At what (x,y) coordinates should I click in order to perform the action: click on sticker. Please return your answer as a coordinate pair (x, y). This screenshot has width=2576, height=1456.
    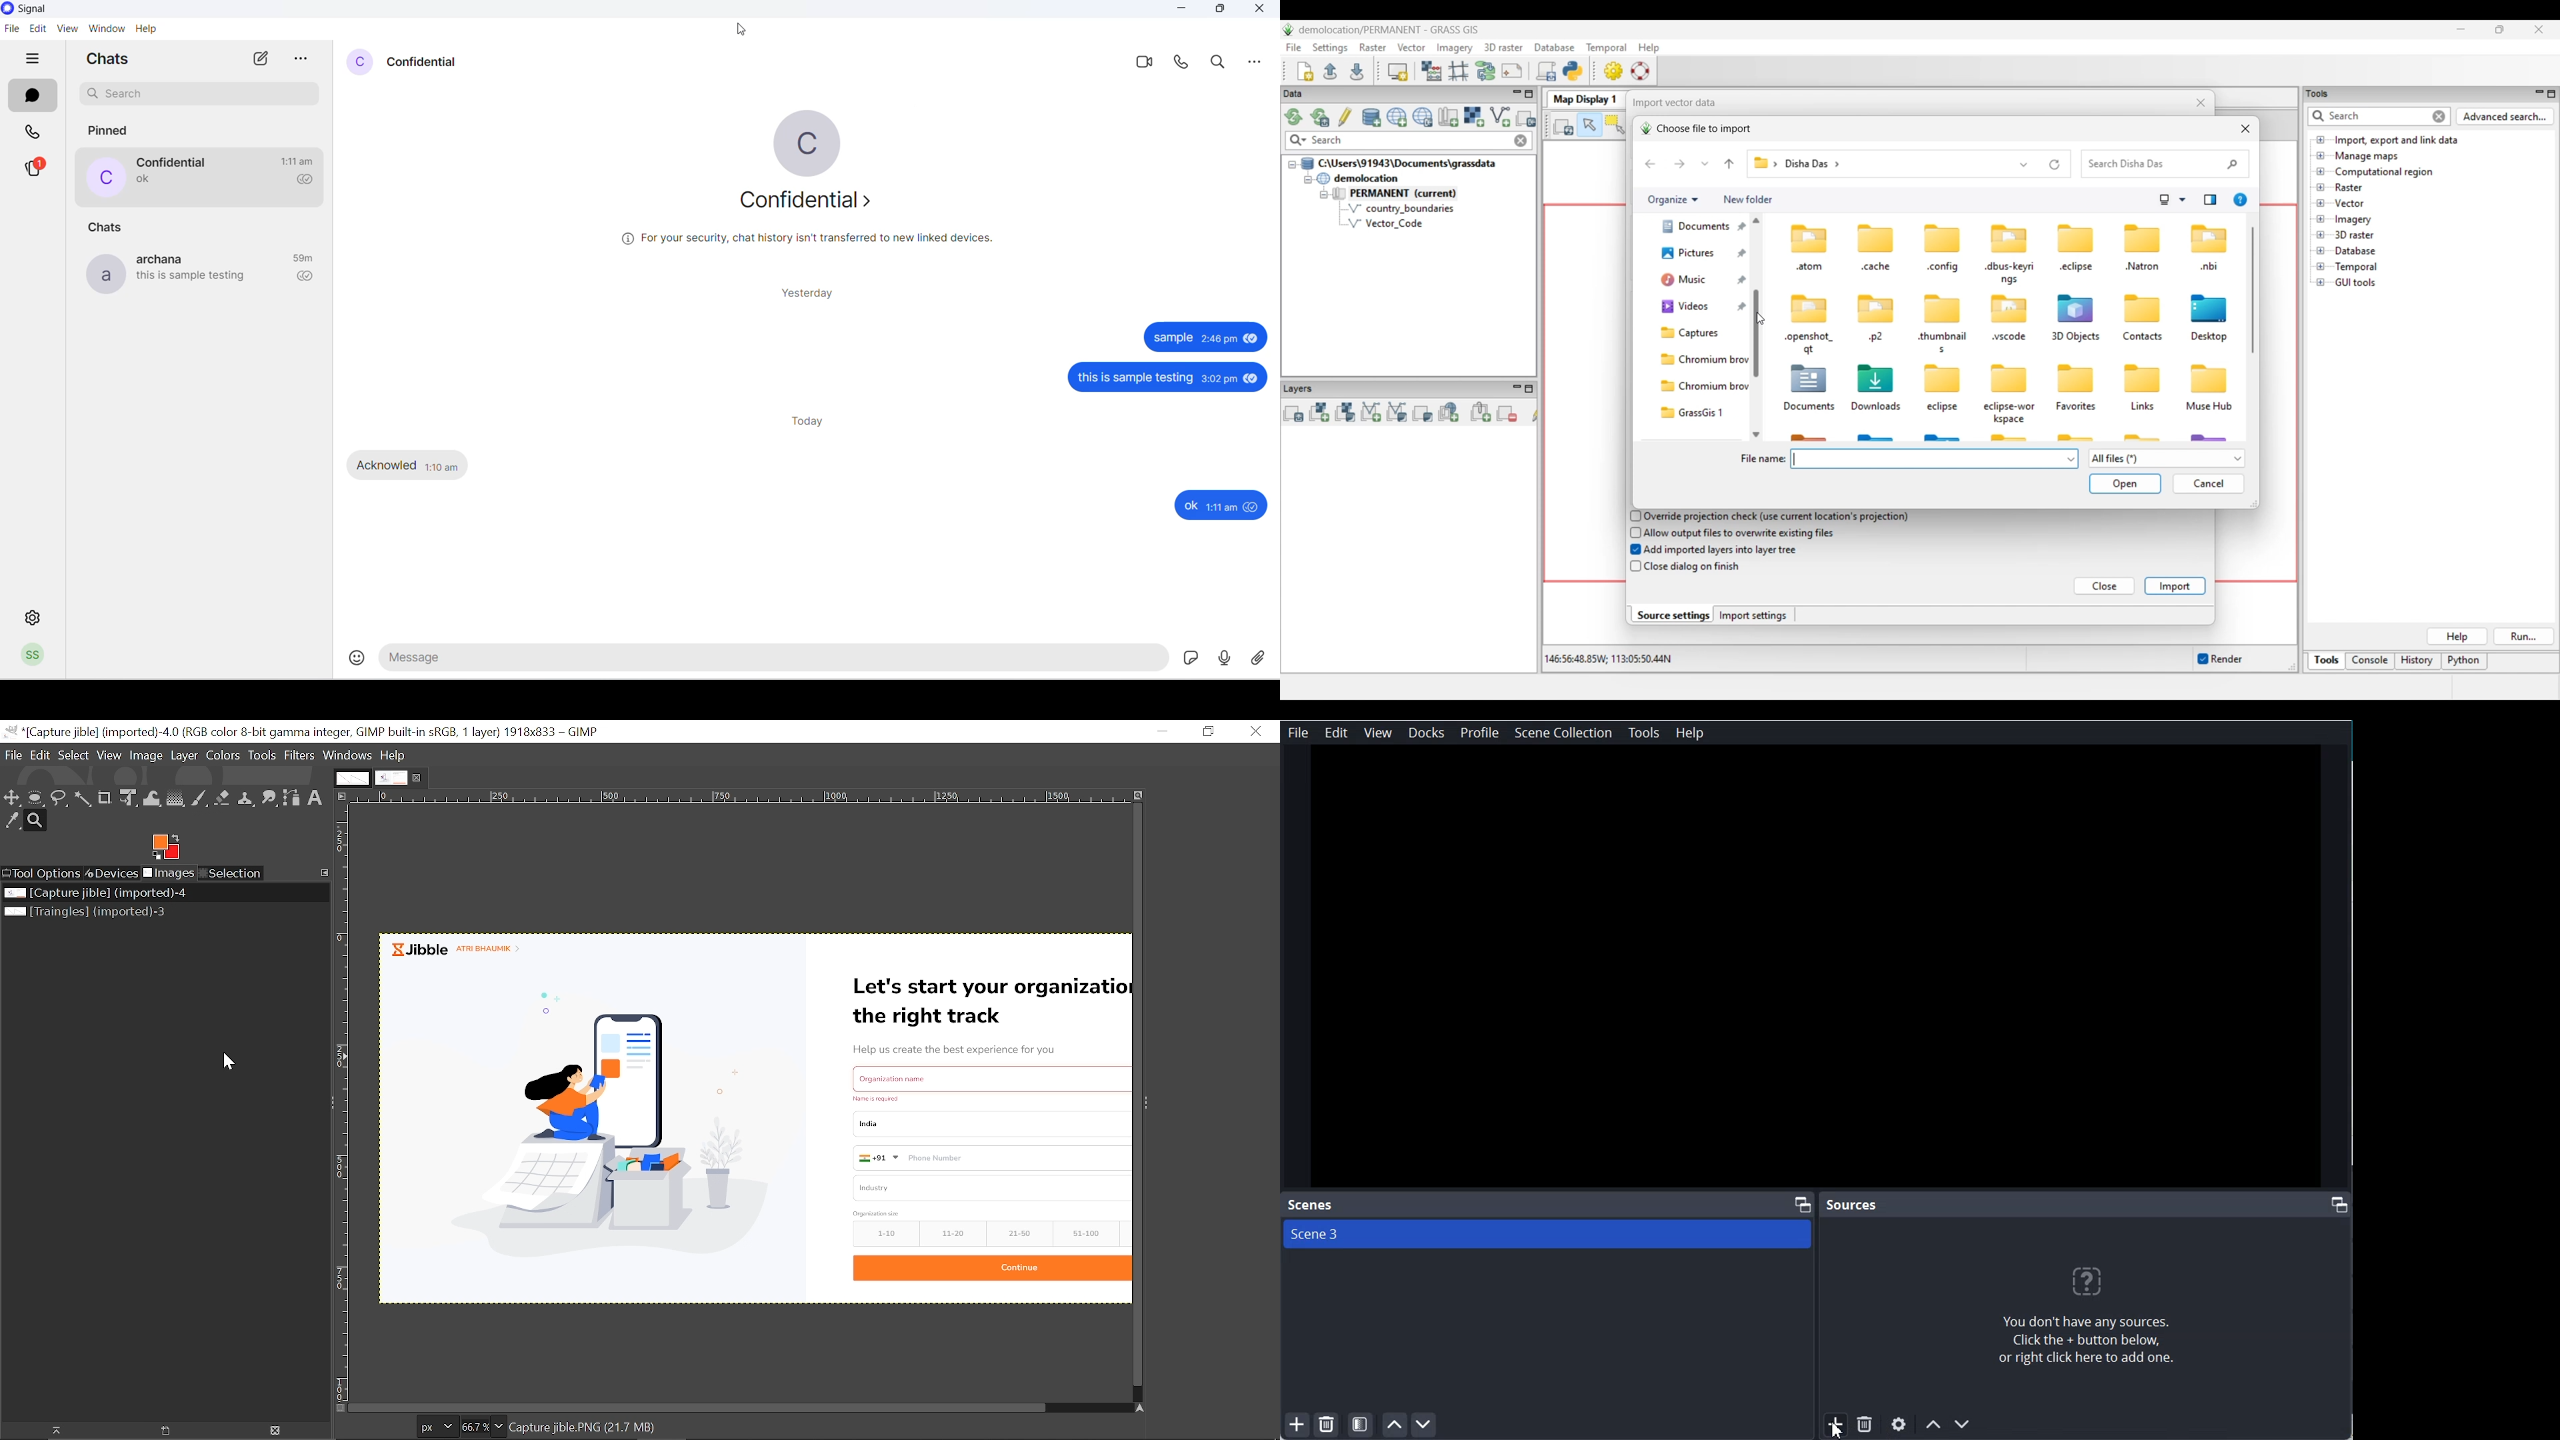
    Looking at the image, I should click on (1189, 660).